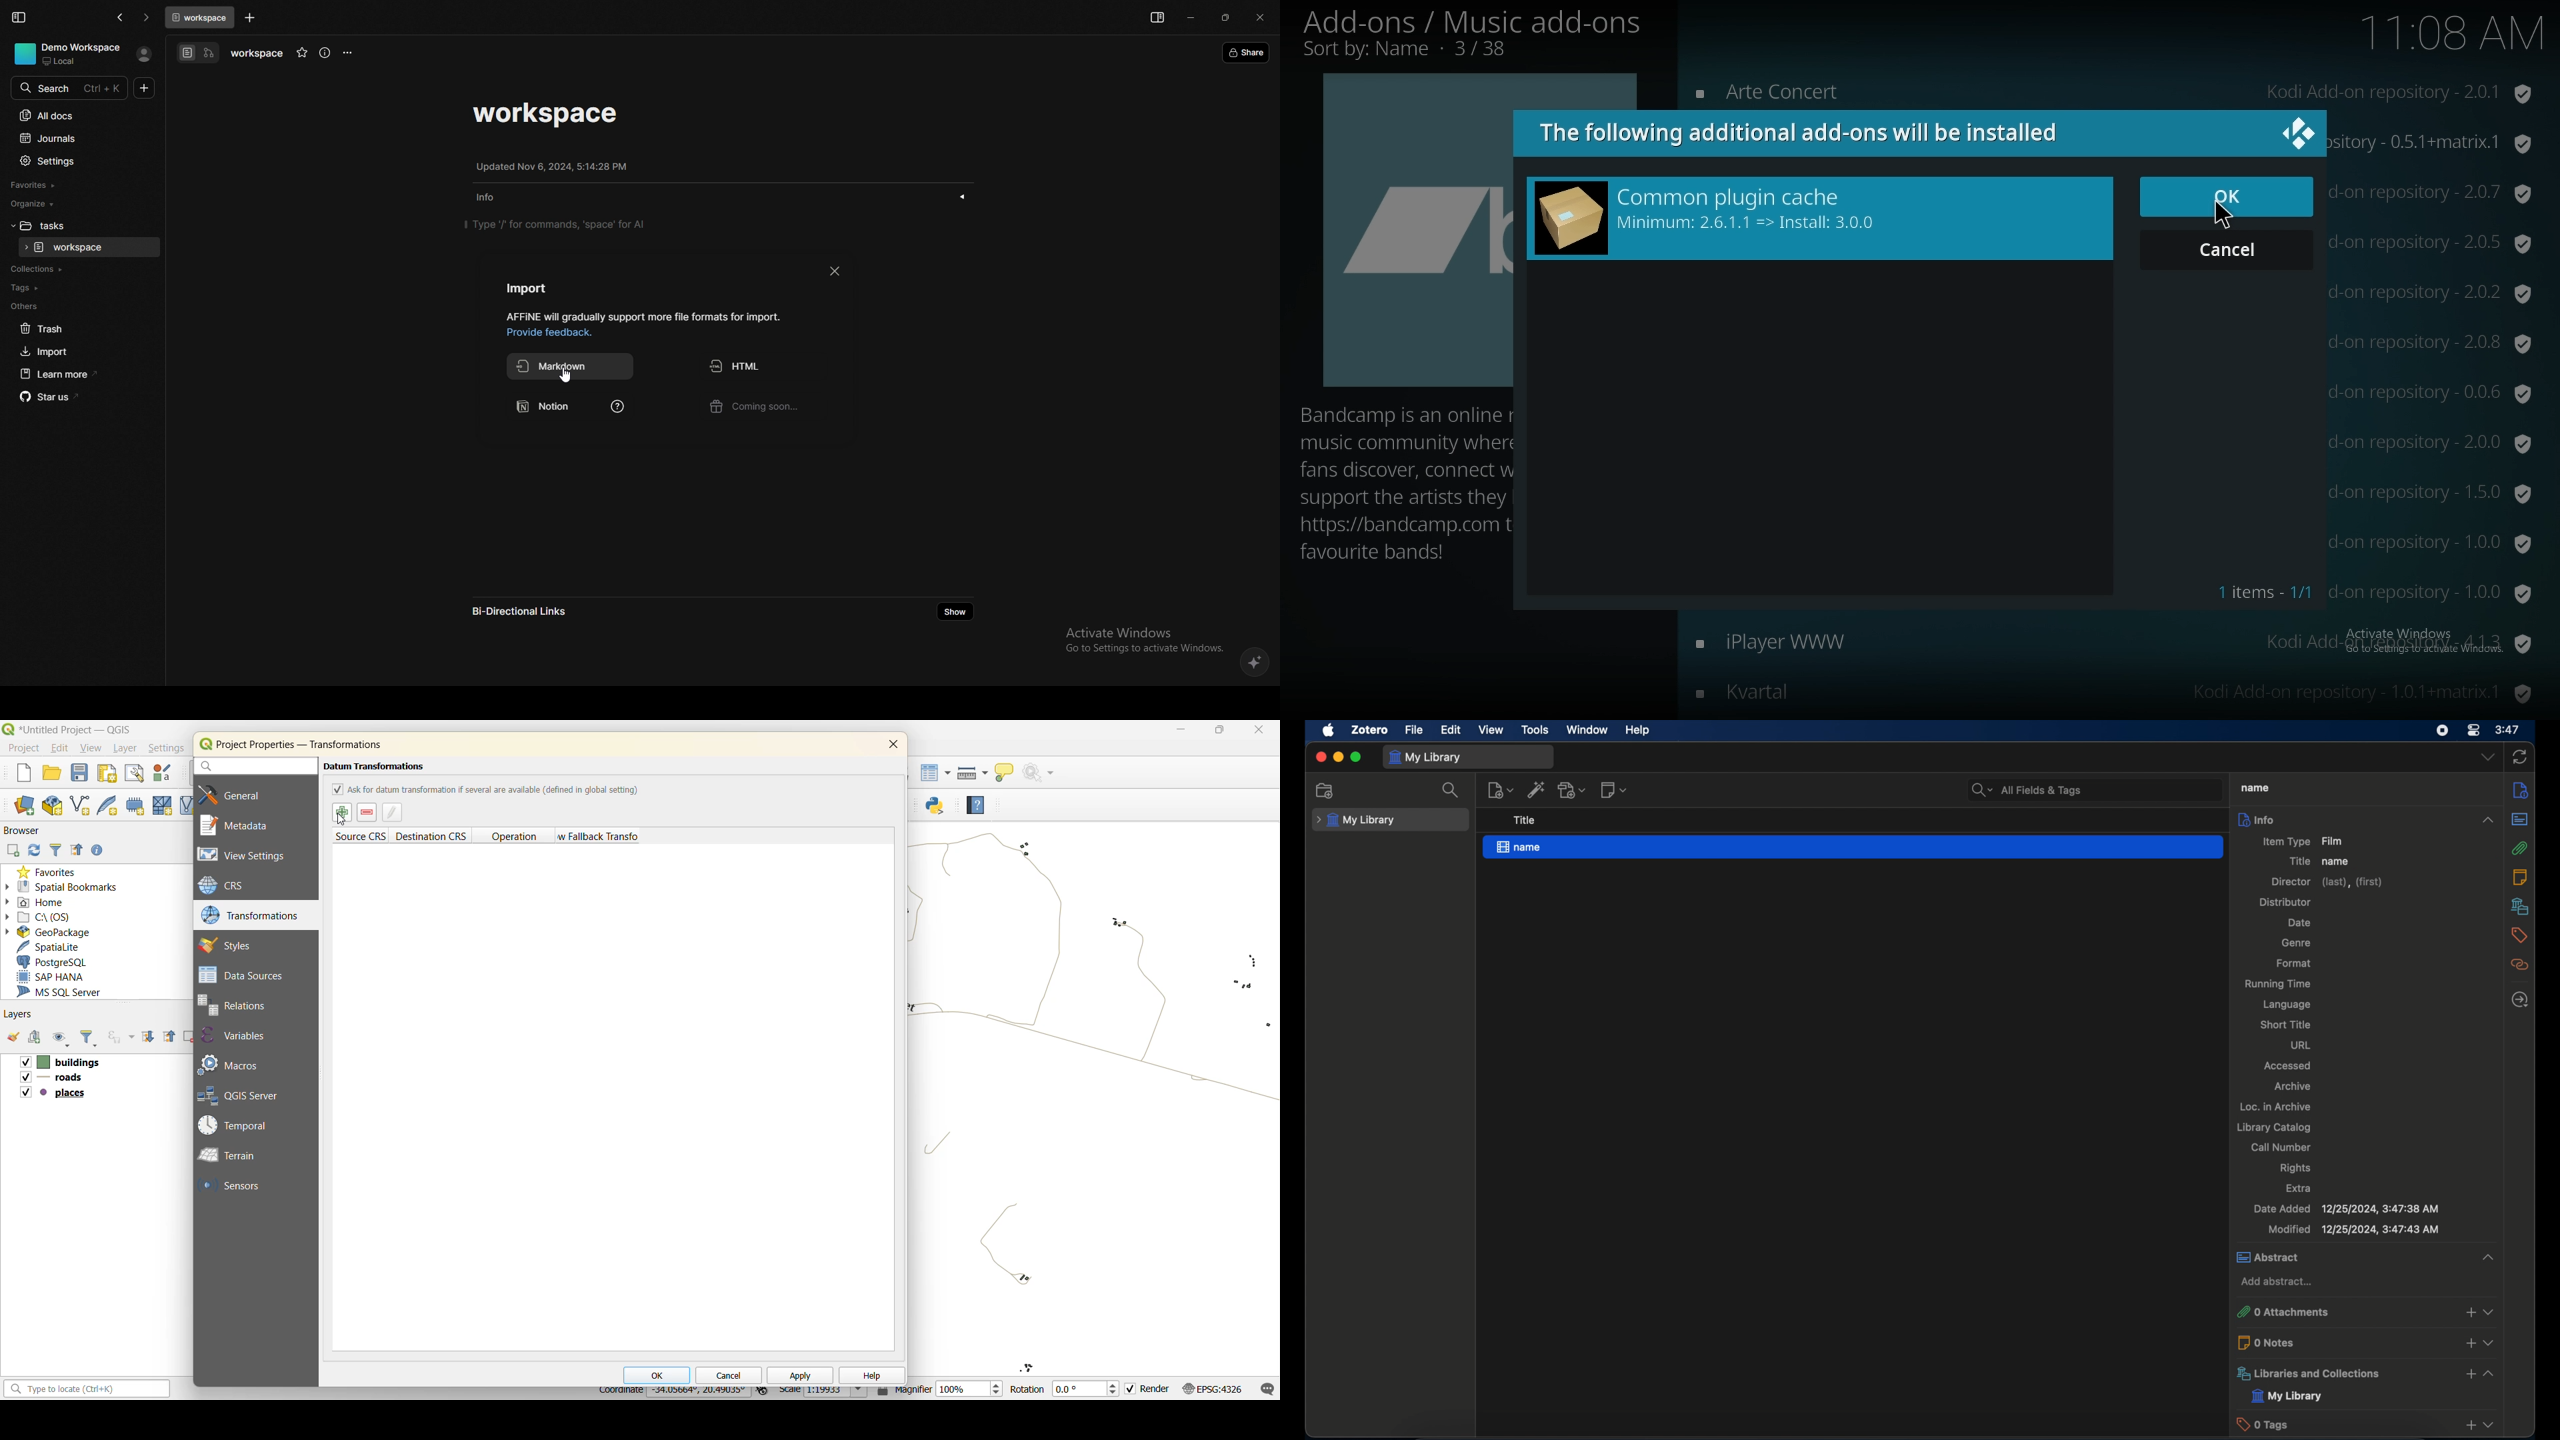  Describe the element at coordinates (41, 901) in the screenshot. I see `home` at that location.